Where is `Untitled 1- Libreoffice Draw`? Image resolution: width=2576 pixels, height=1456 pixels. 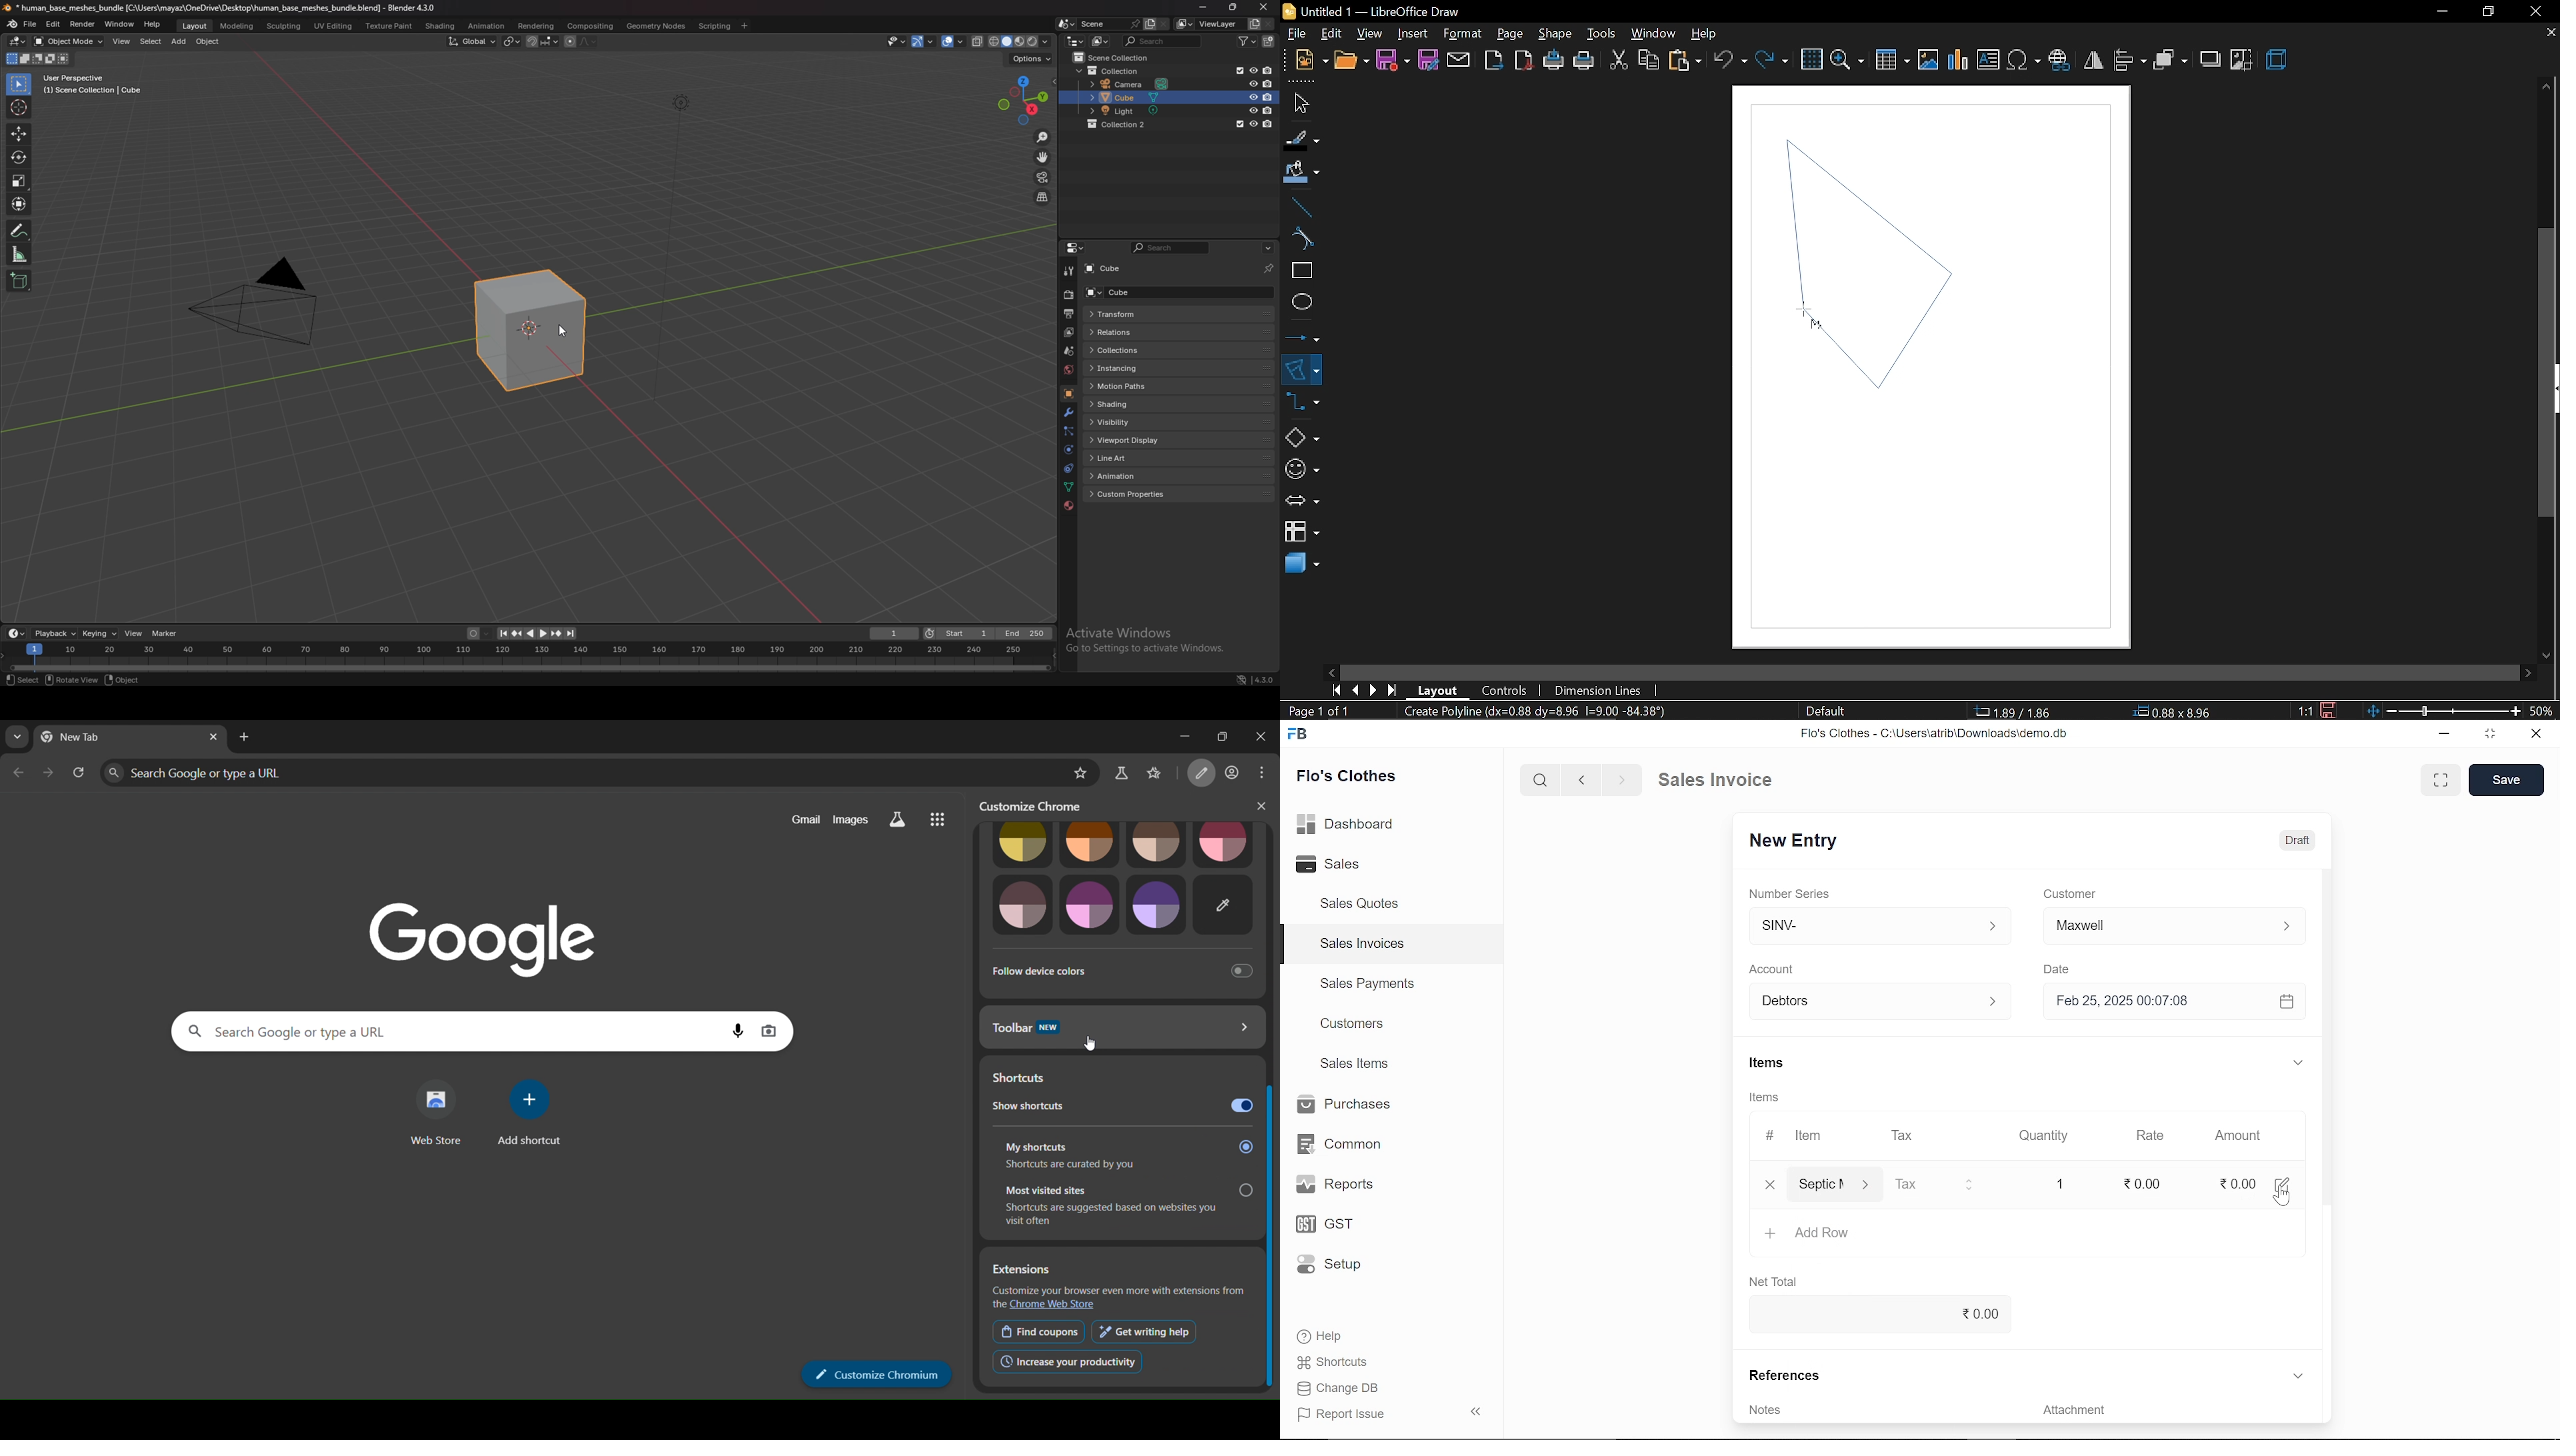 Untitled 1- Libreoffice Draw is located at coordinates (1386, 11).